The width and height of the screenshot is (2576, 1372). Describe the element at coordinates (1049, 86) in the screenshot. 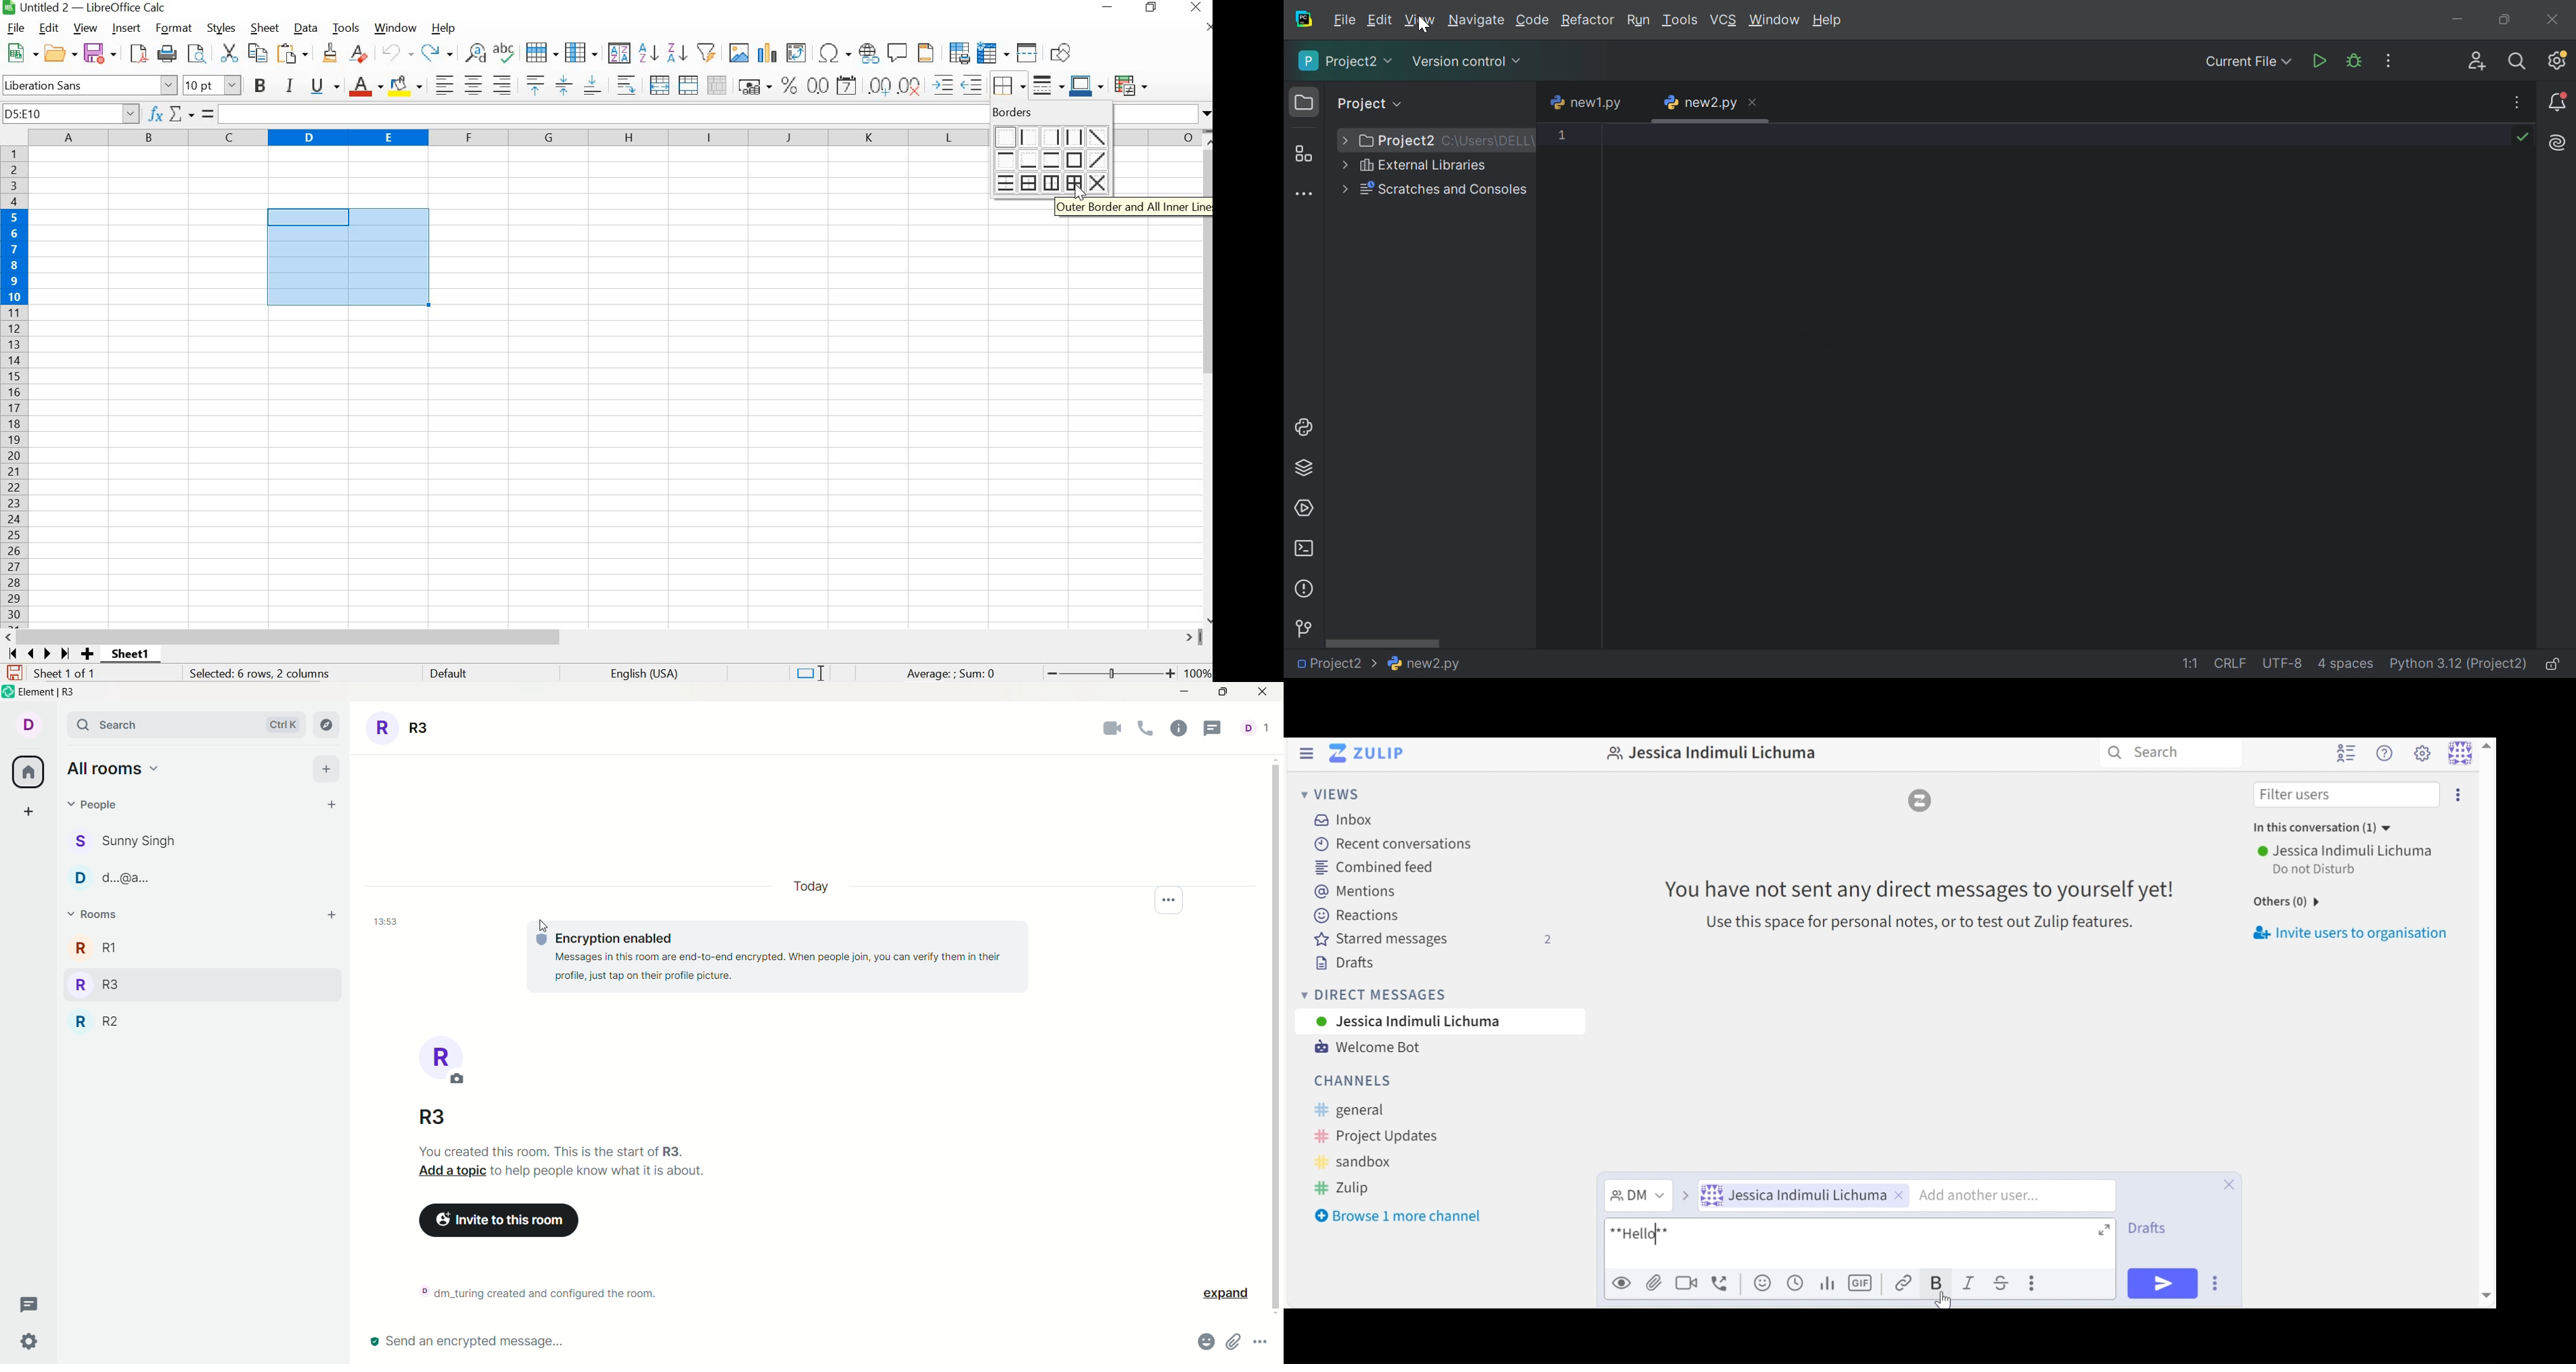

I see `BORDER STYLE` at that location.